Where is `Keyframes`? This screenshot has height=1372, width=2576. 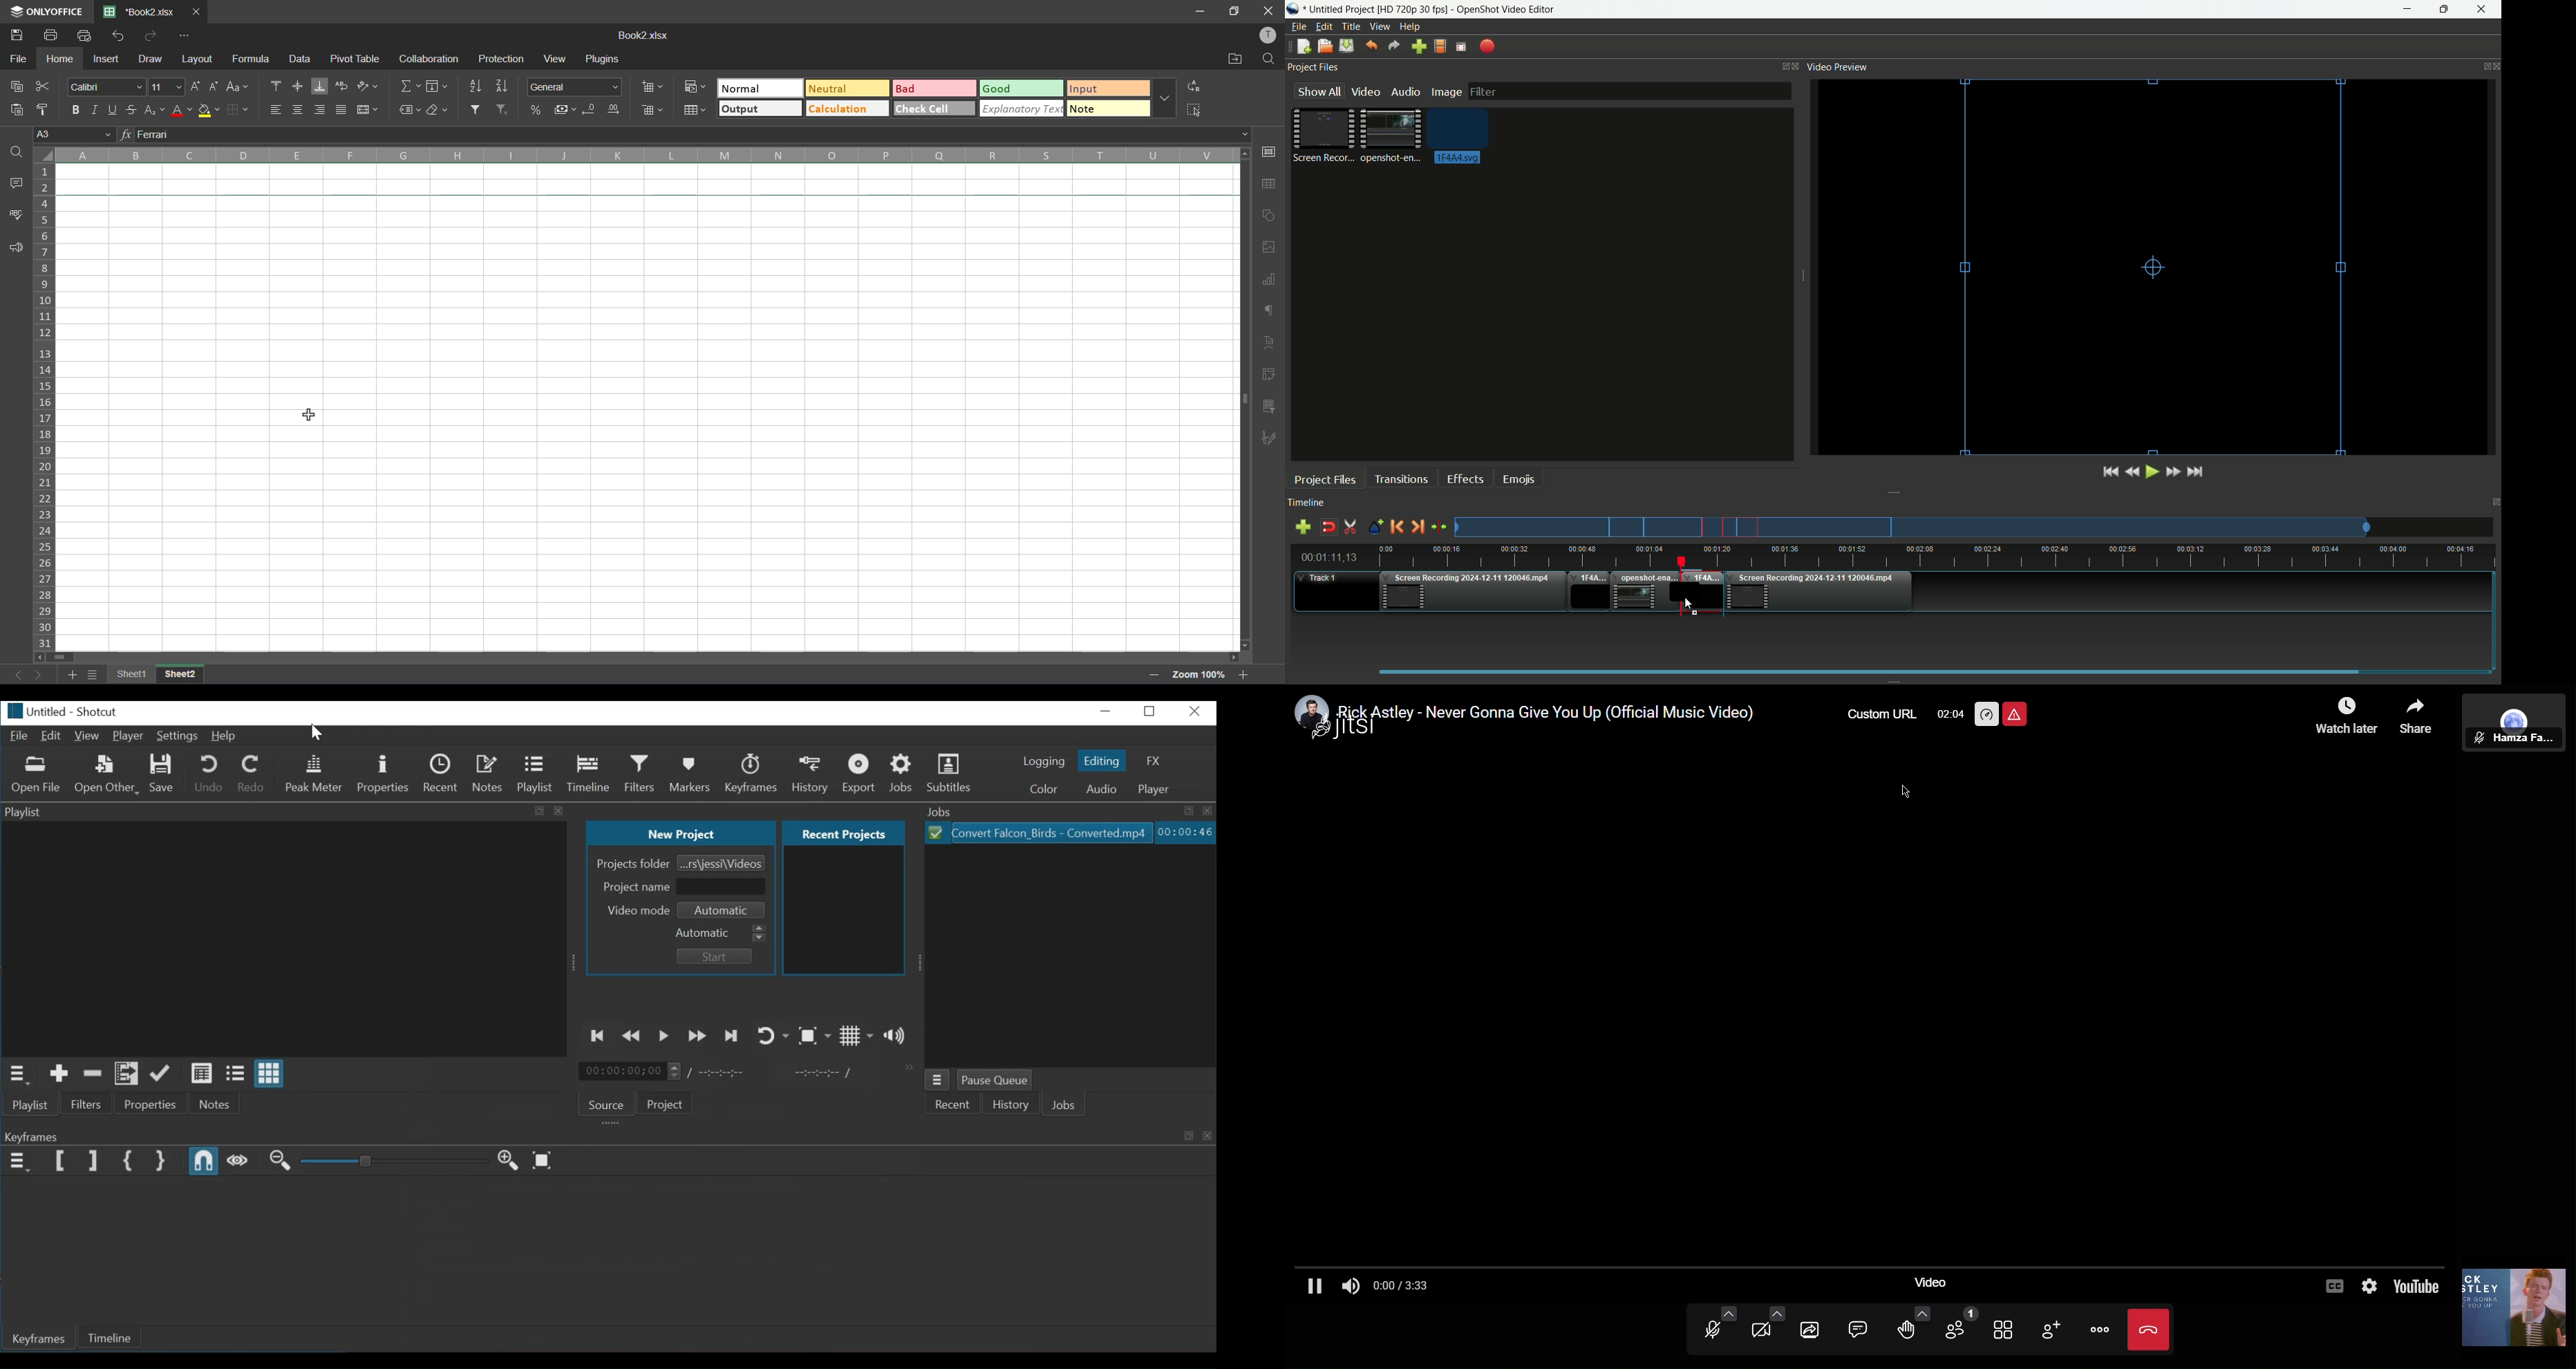
Keyframes is located at coordinates (750, 774).